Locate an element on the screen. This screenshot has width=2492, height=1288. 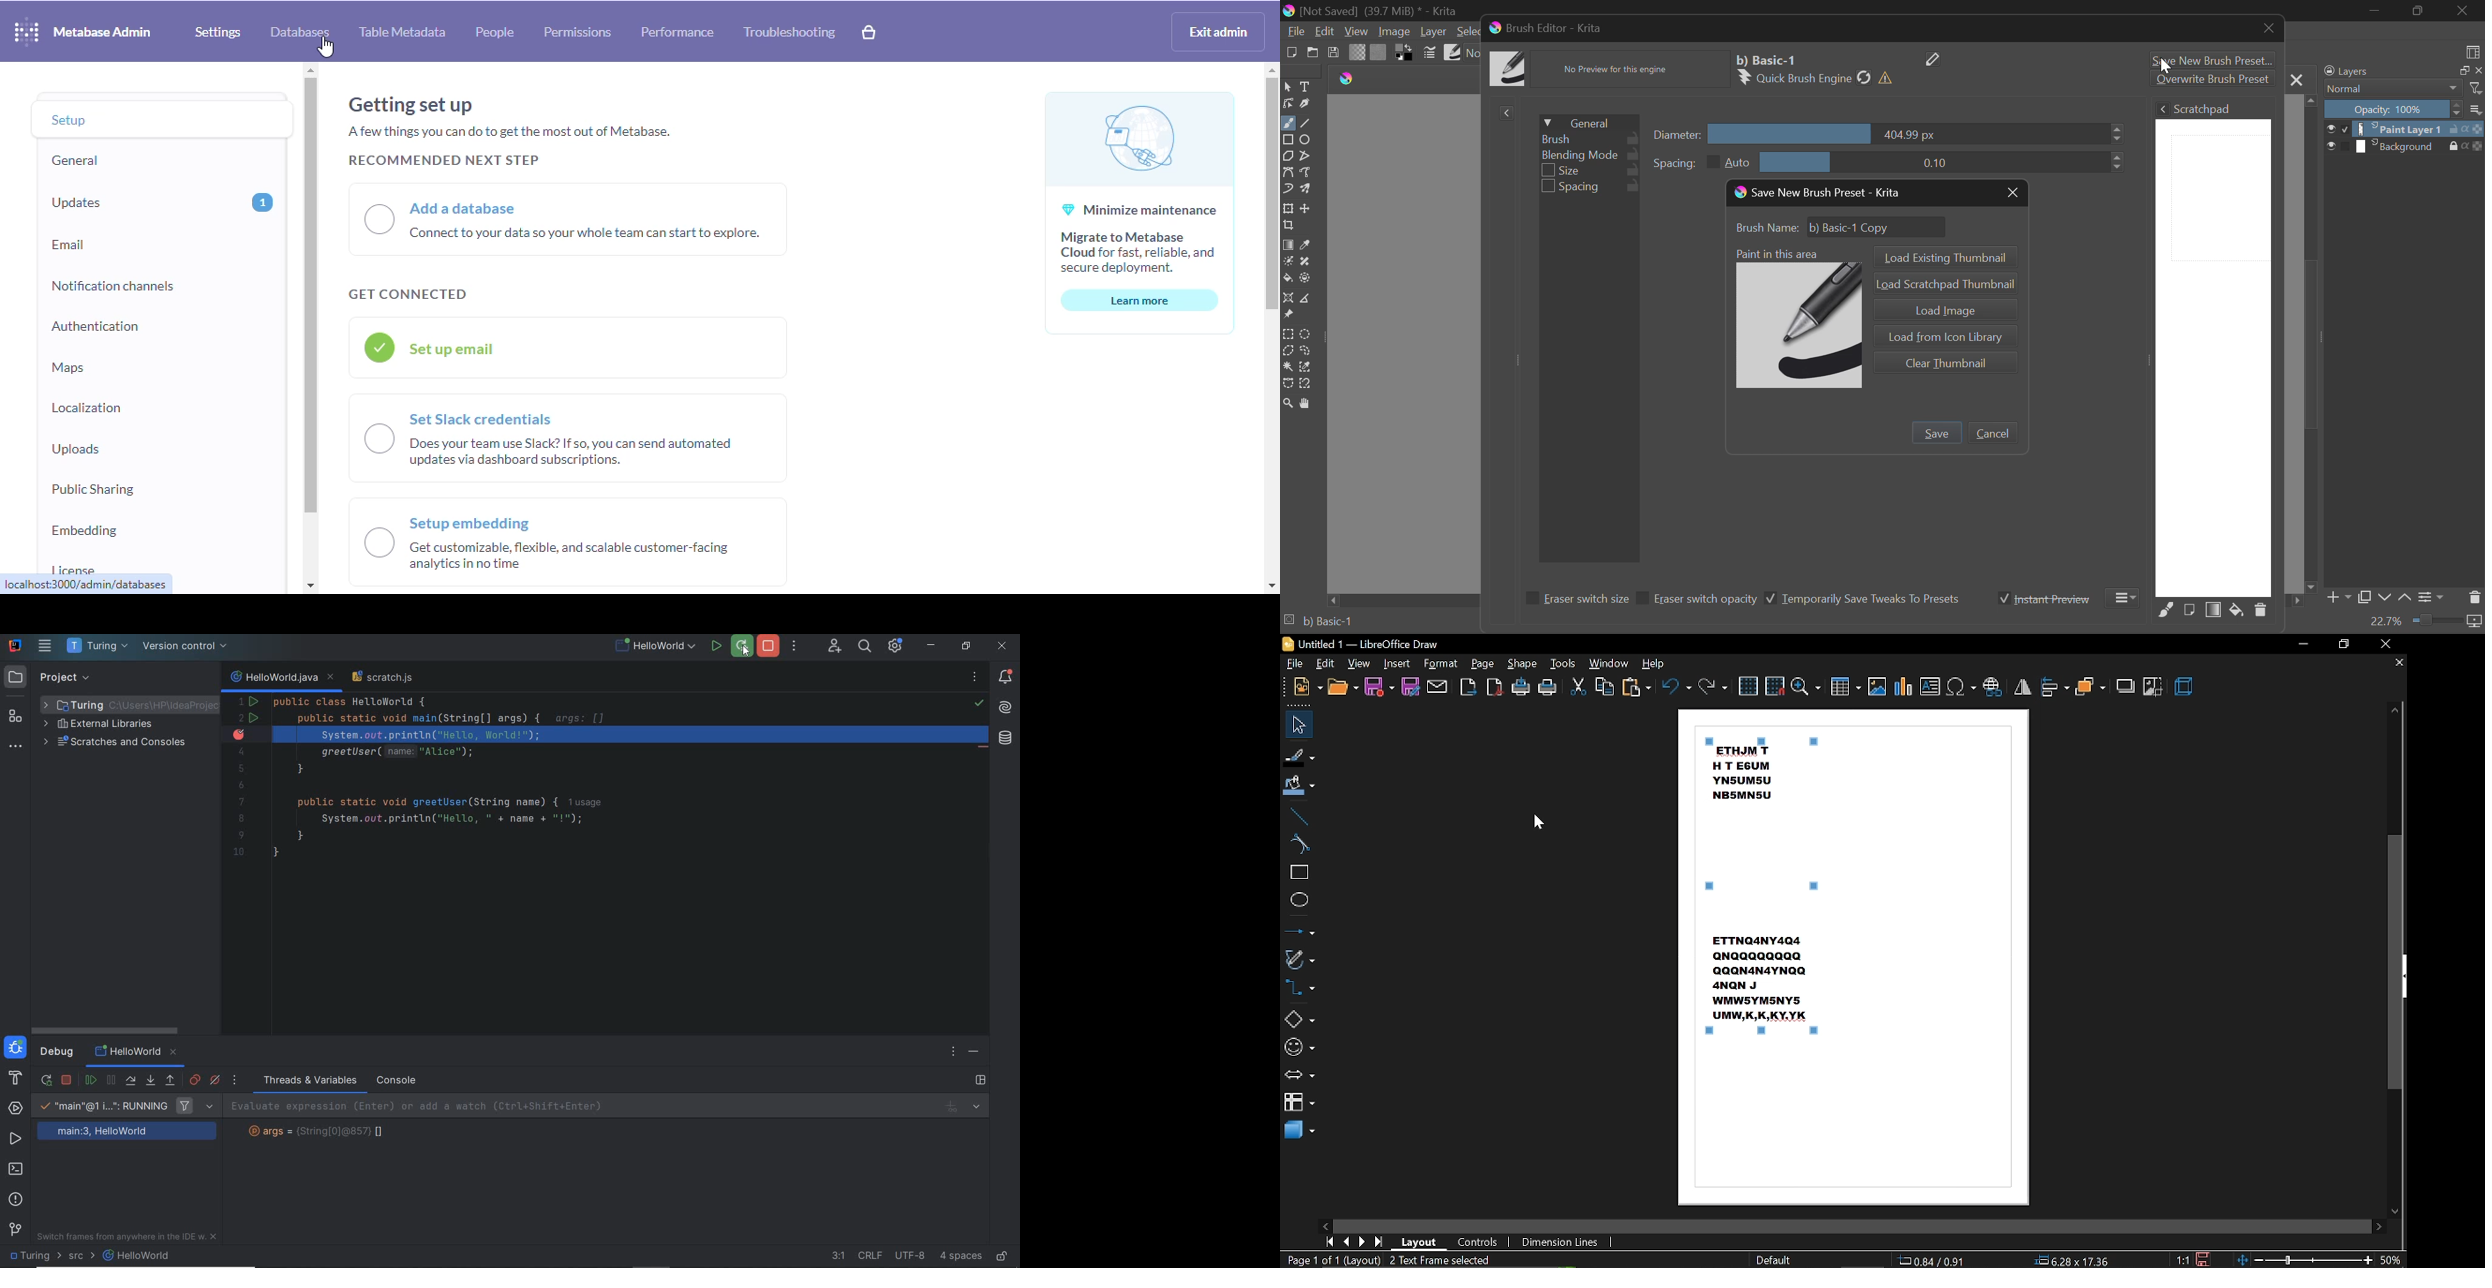
(layout) is located at coordinates (1365, 1260).